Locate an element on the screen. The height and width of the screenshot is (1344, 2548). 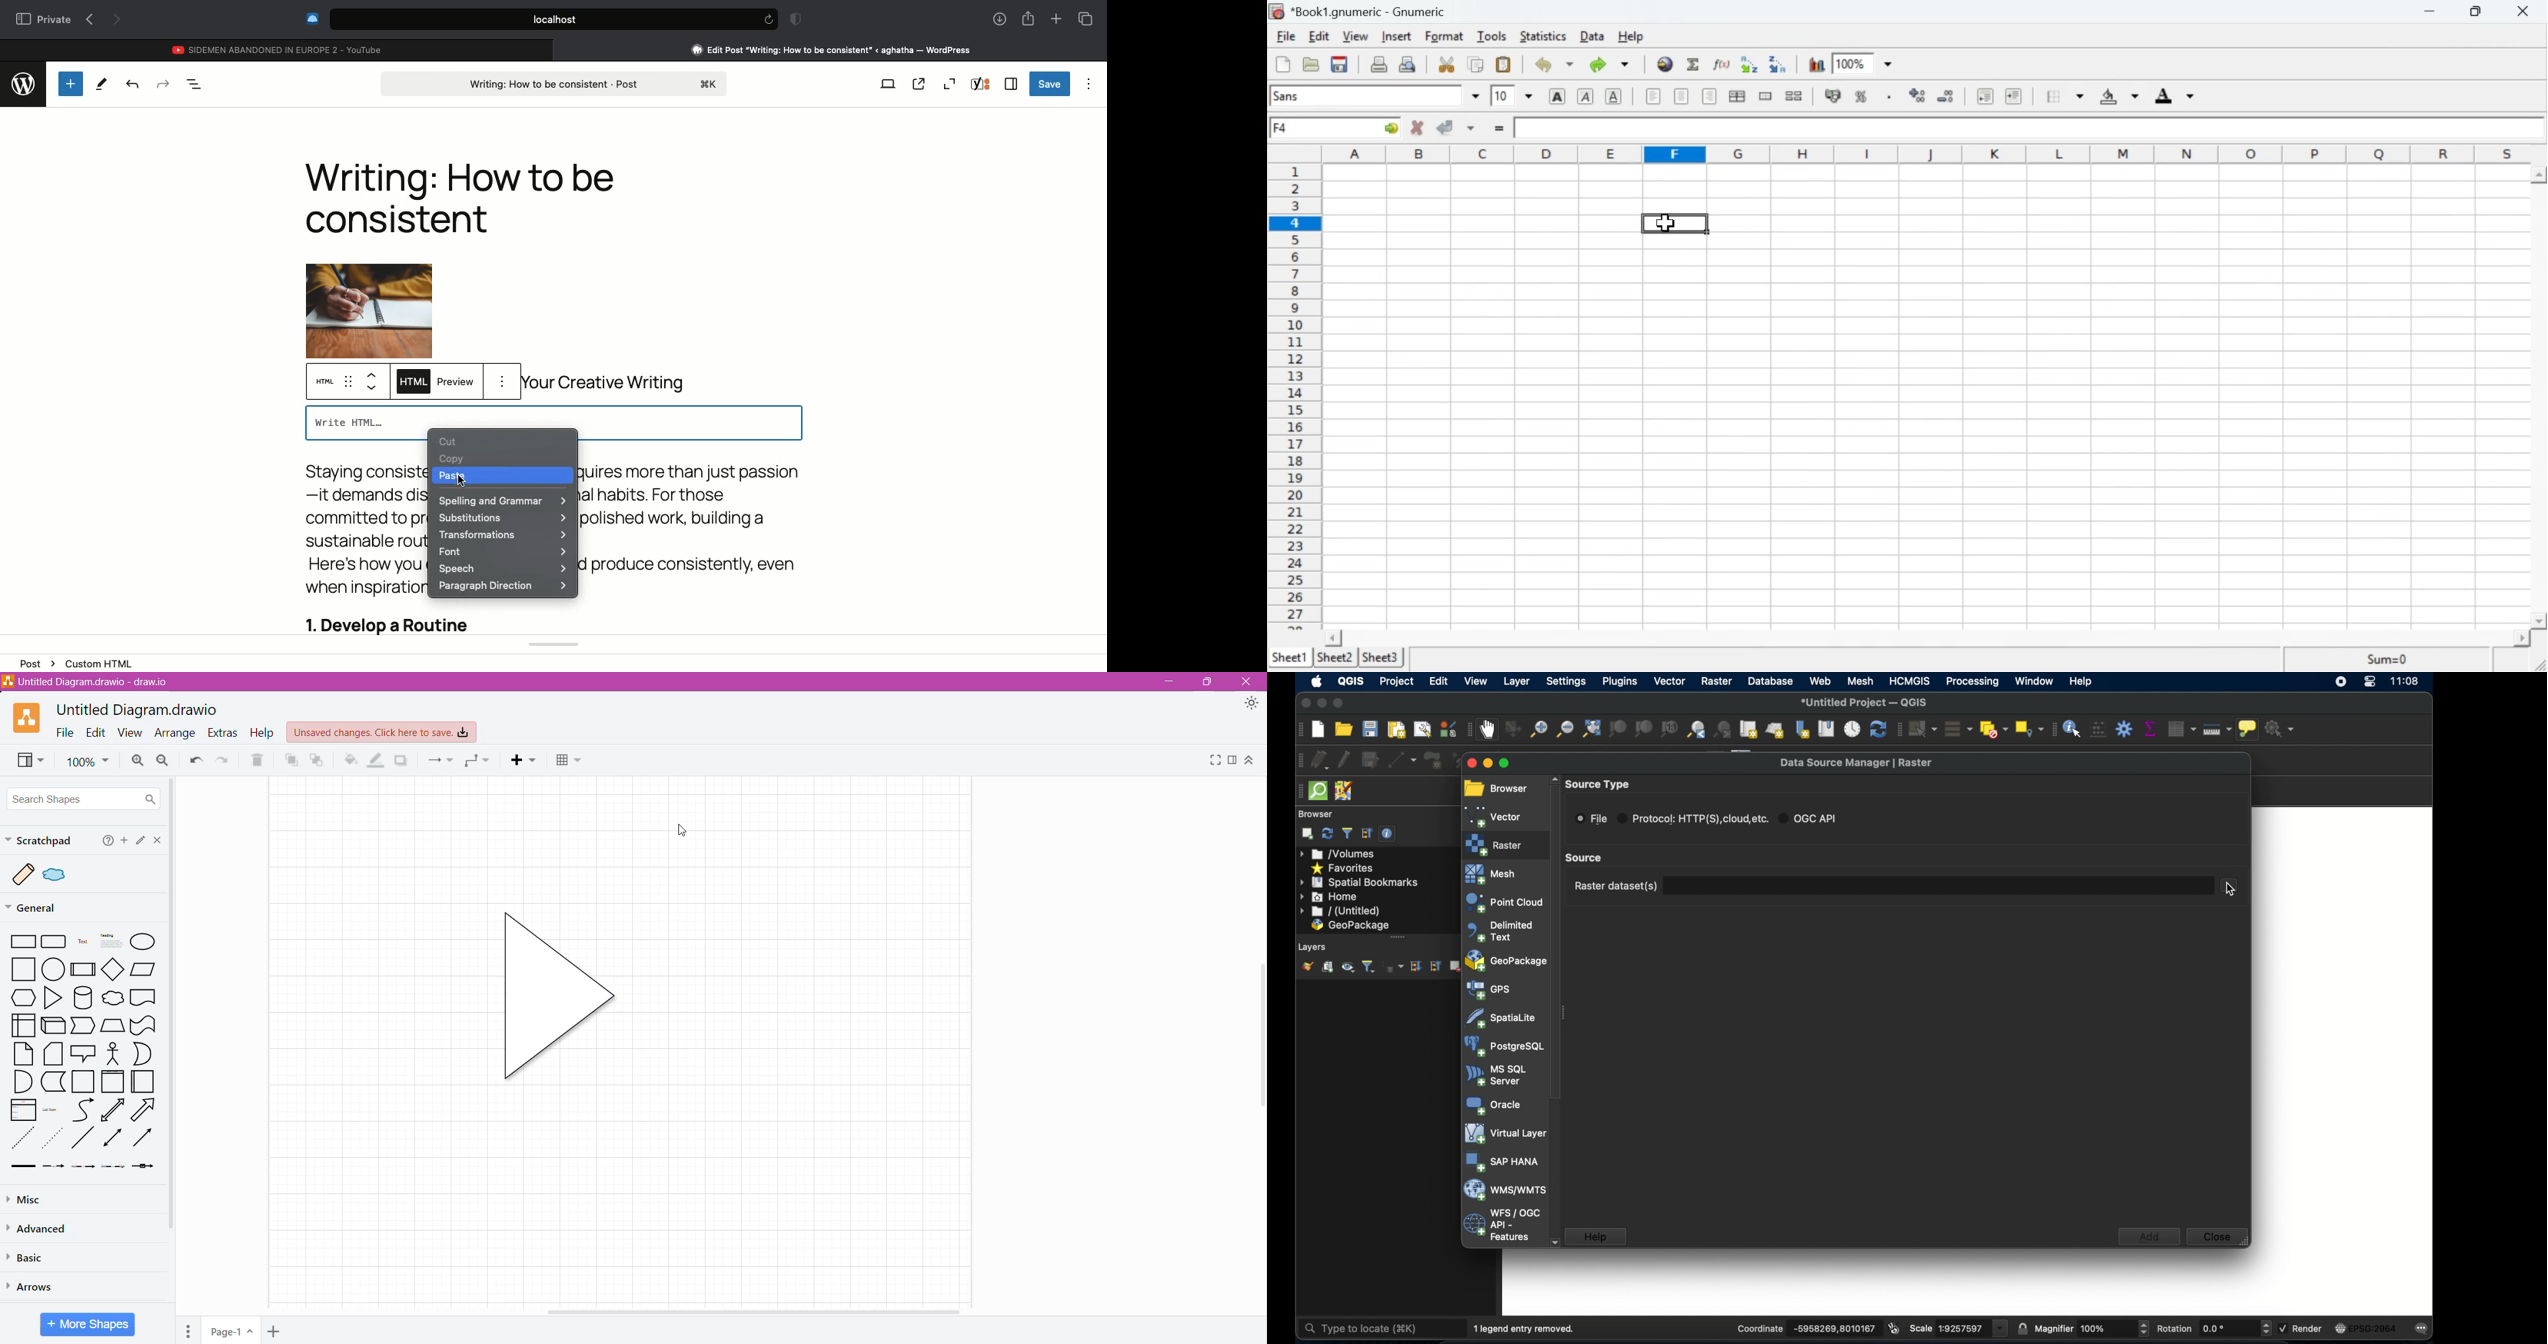
new map view is located at coordinates (1750, 729).